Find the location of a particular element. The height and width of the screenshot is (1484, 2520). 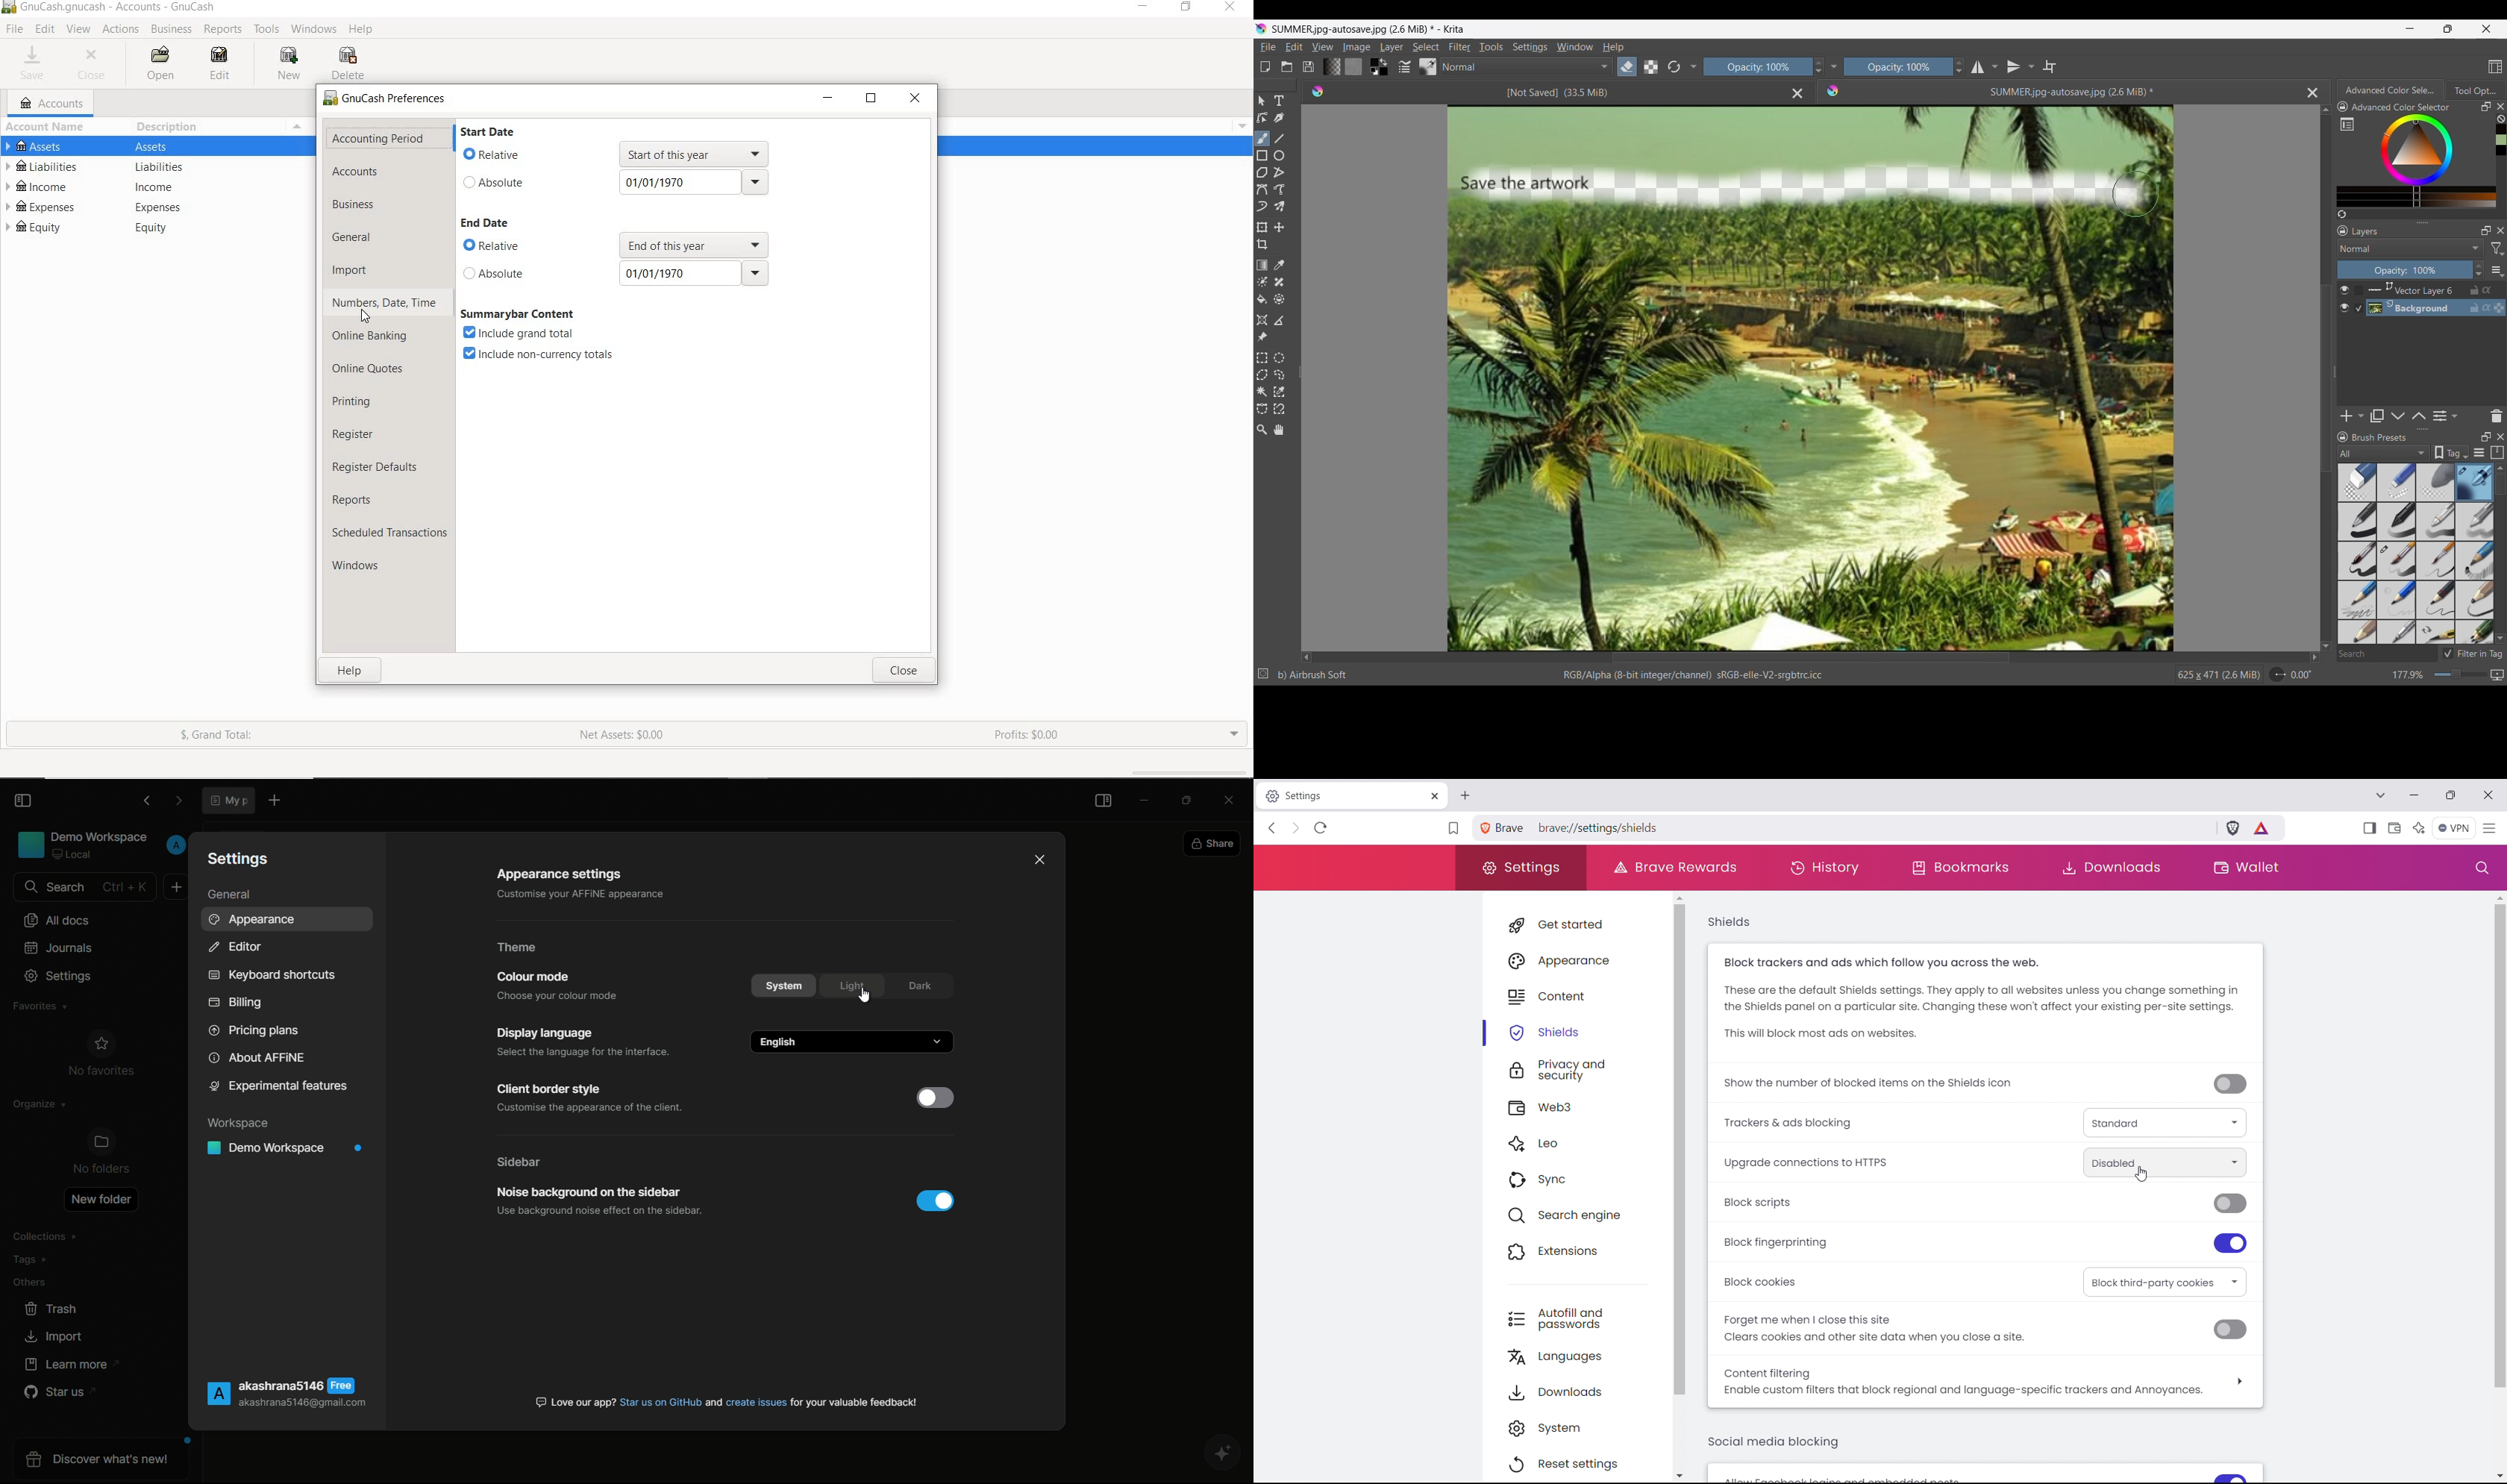

Indicates respective background is selected is located at coordinates (2359, 300).